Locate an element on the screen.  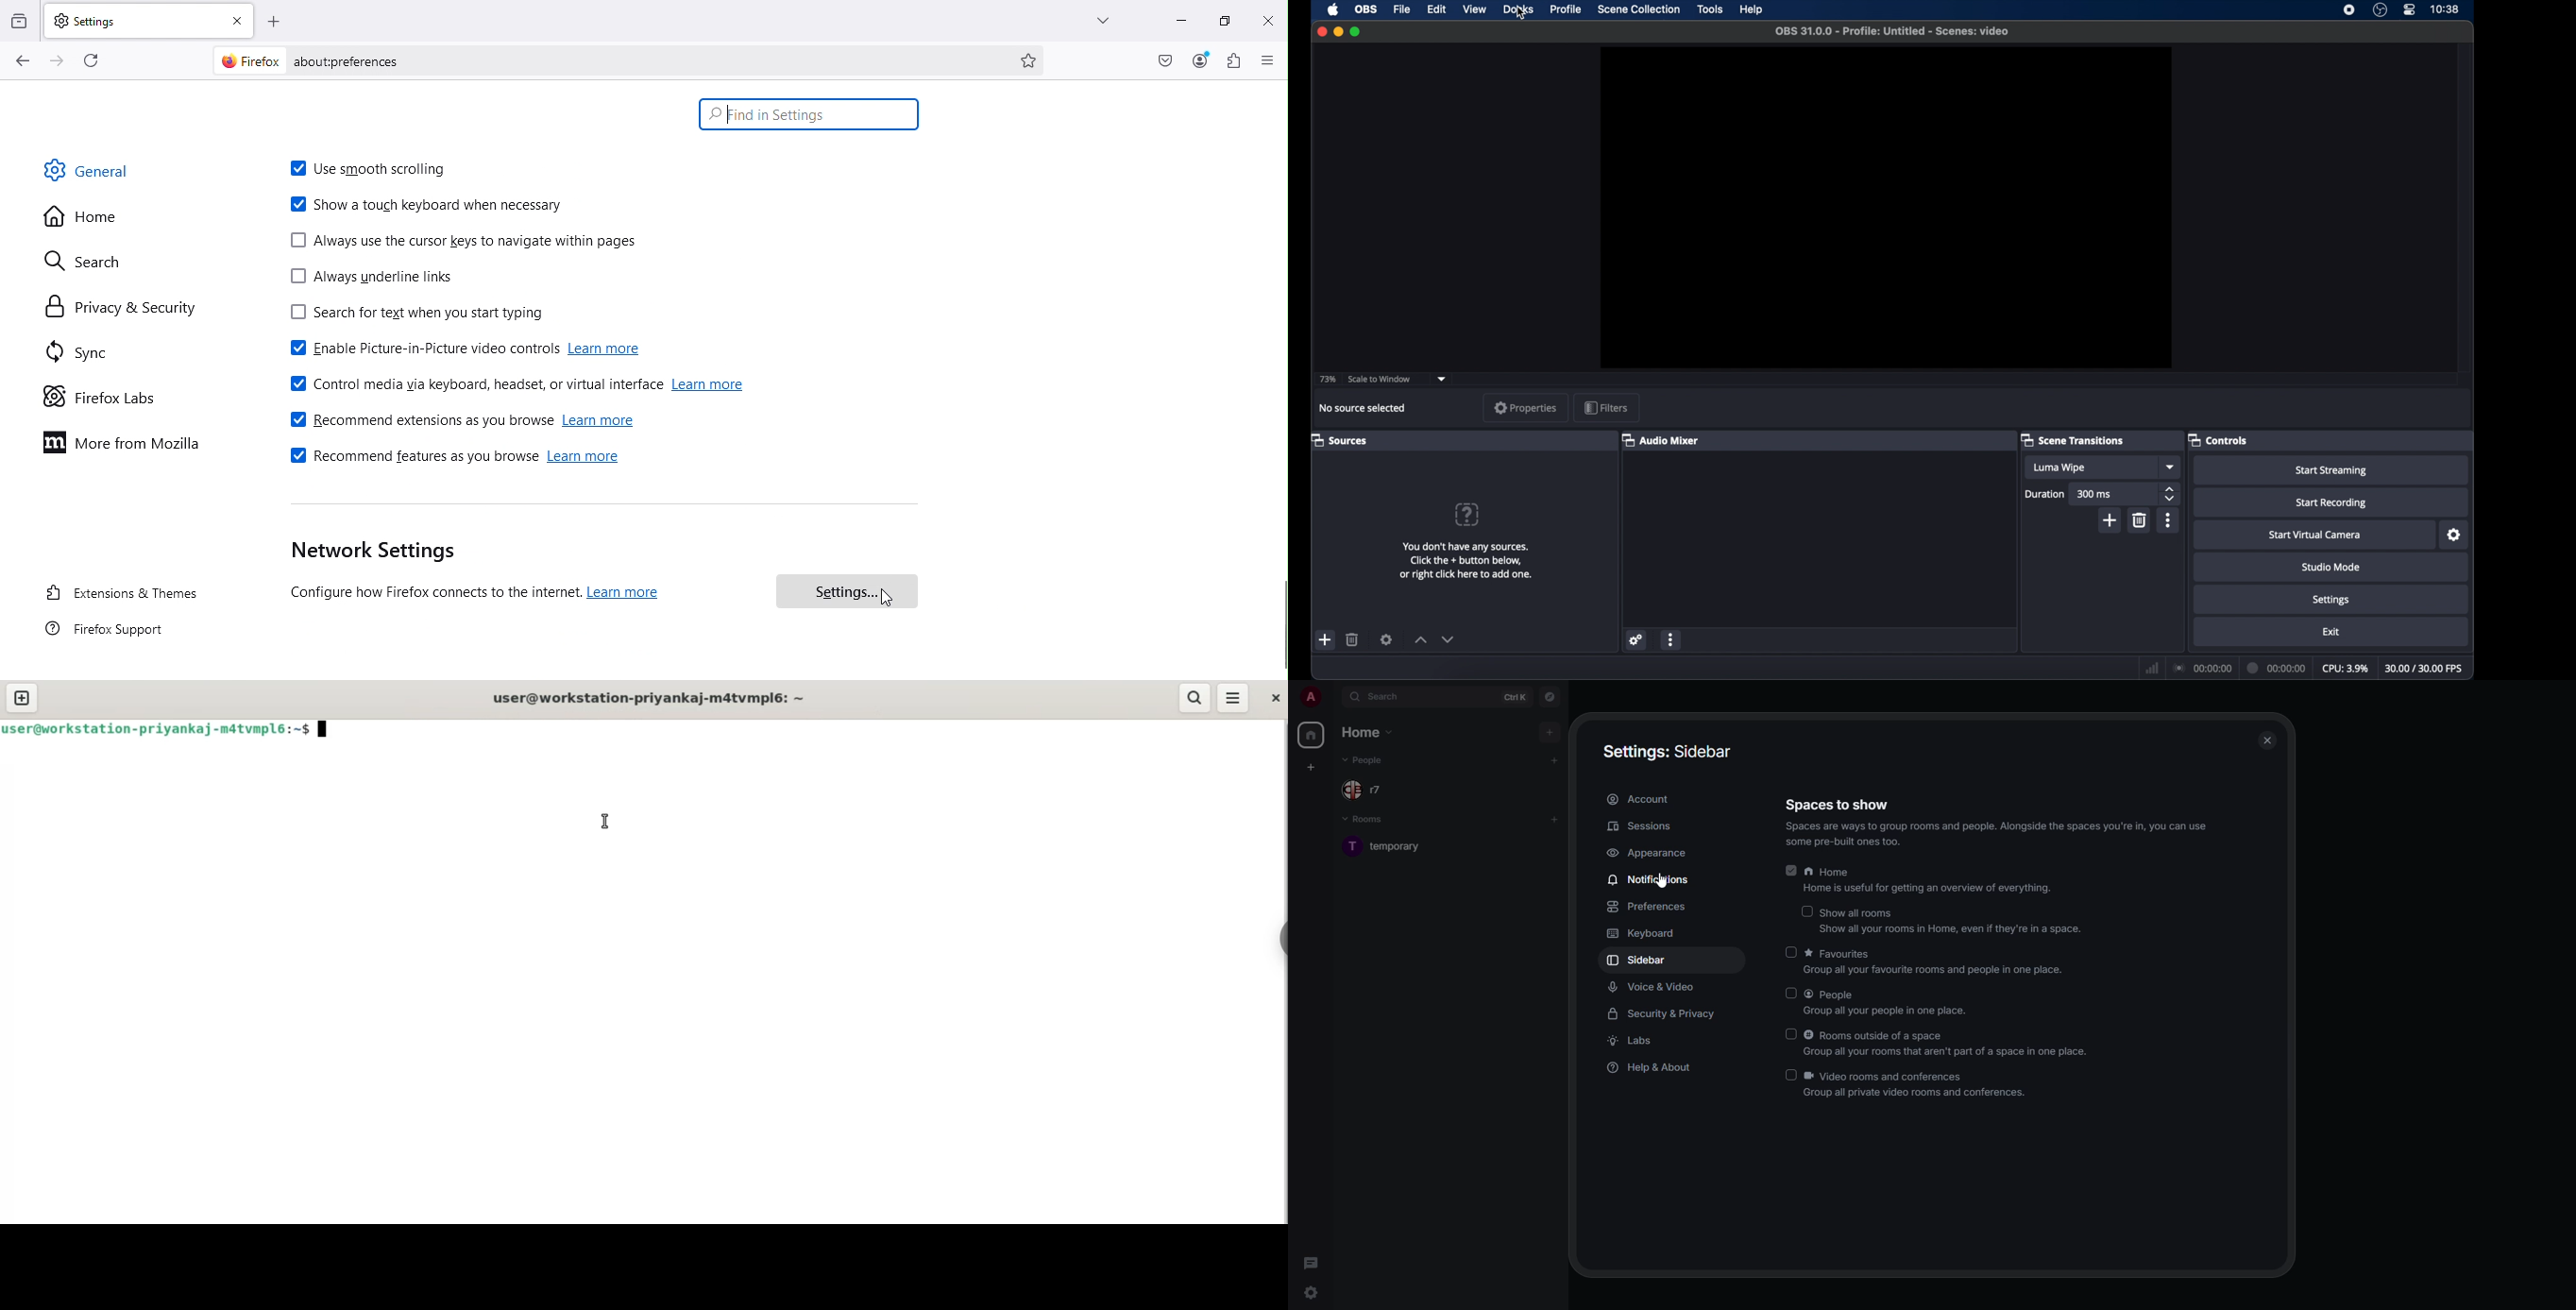
You don't have any sources.
Click the + button below,
or right click here to add one. is located at coordinates (1467, 558).